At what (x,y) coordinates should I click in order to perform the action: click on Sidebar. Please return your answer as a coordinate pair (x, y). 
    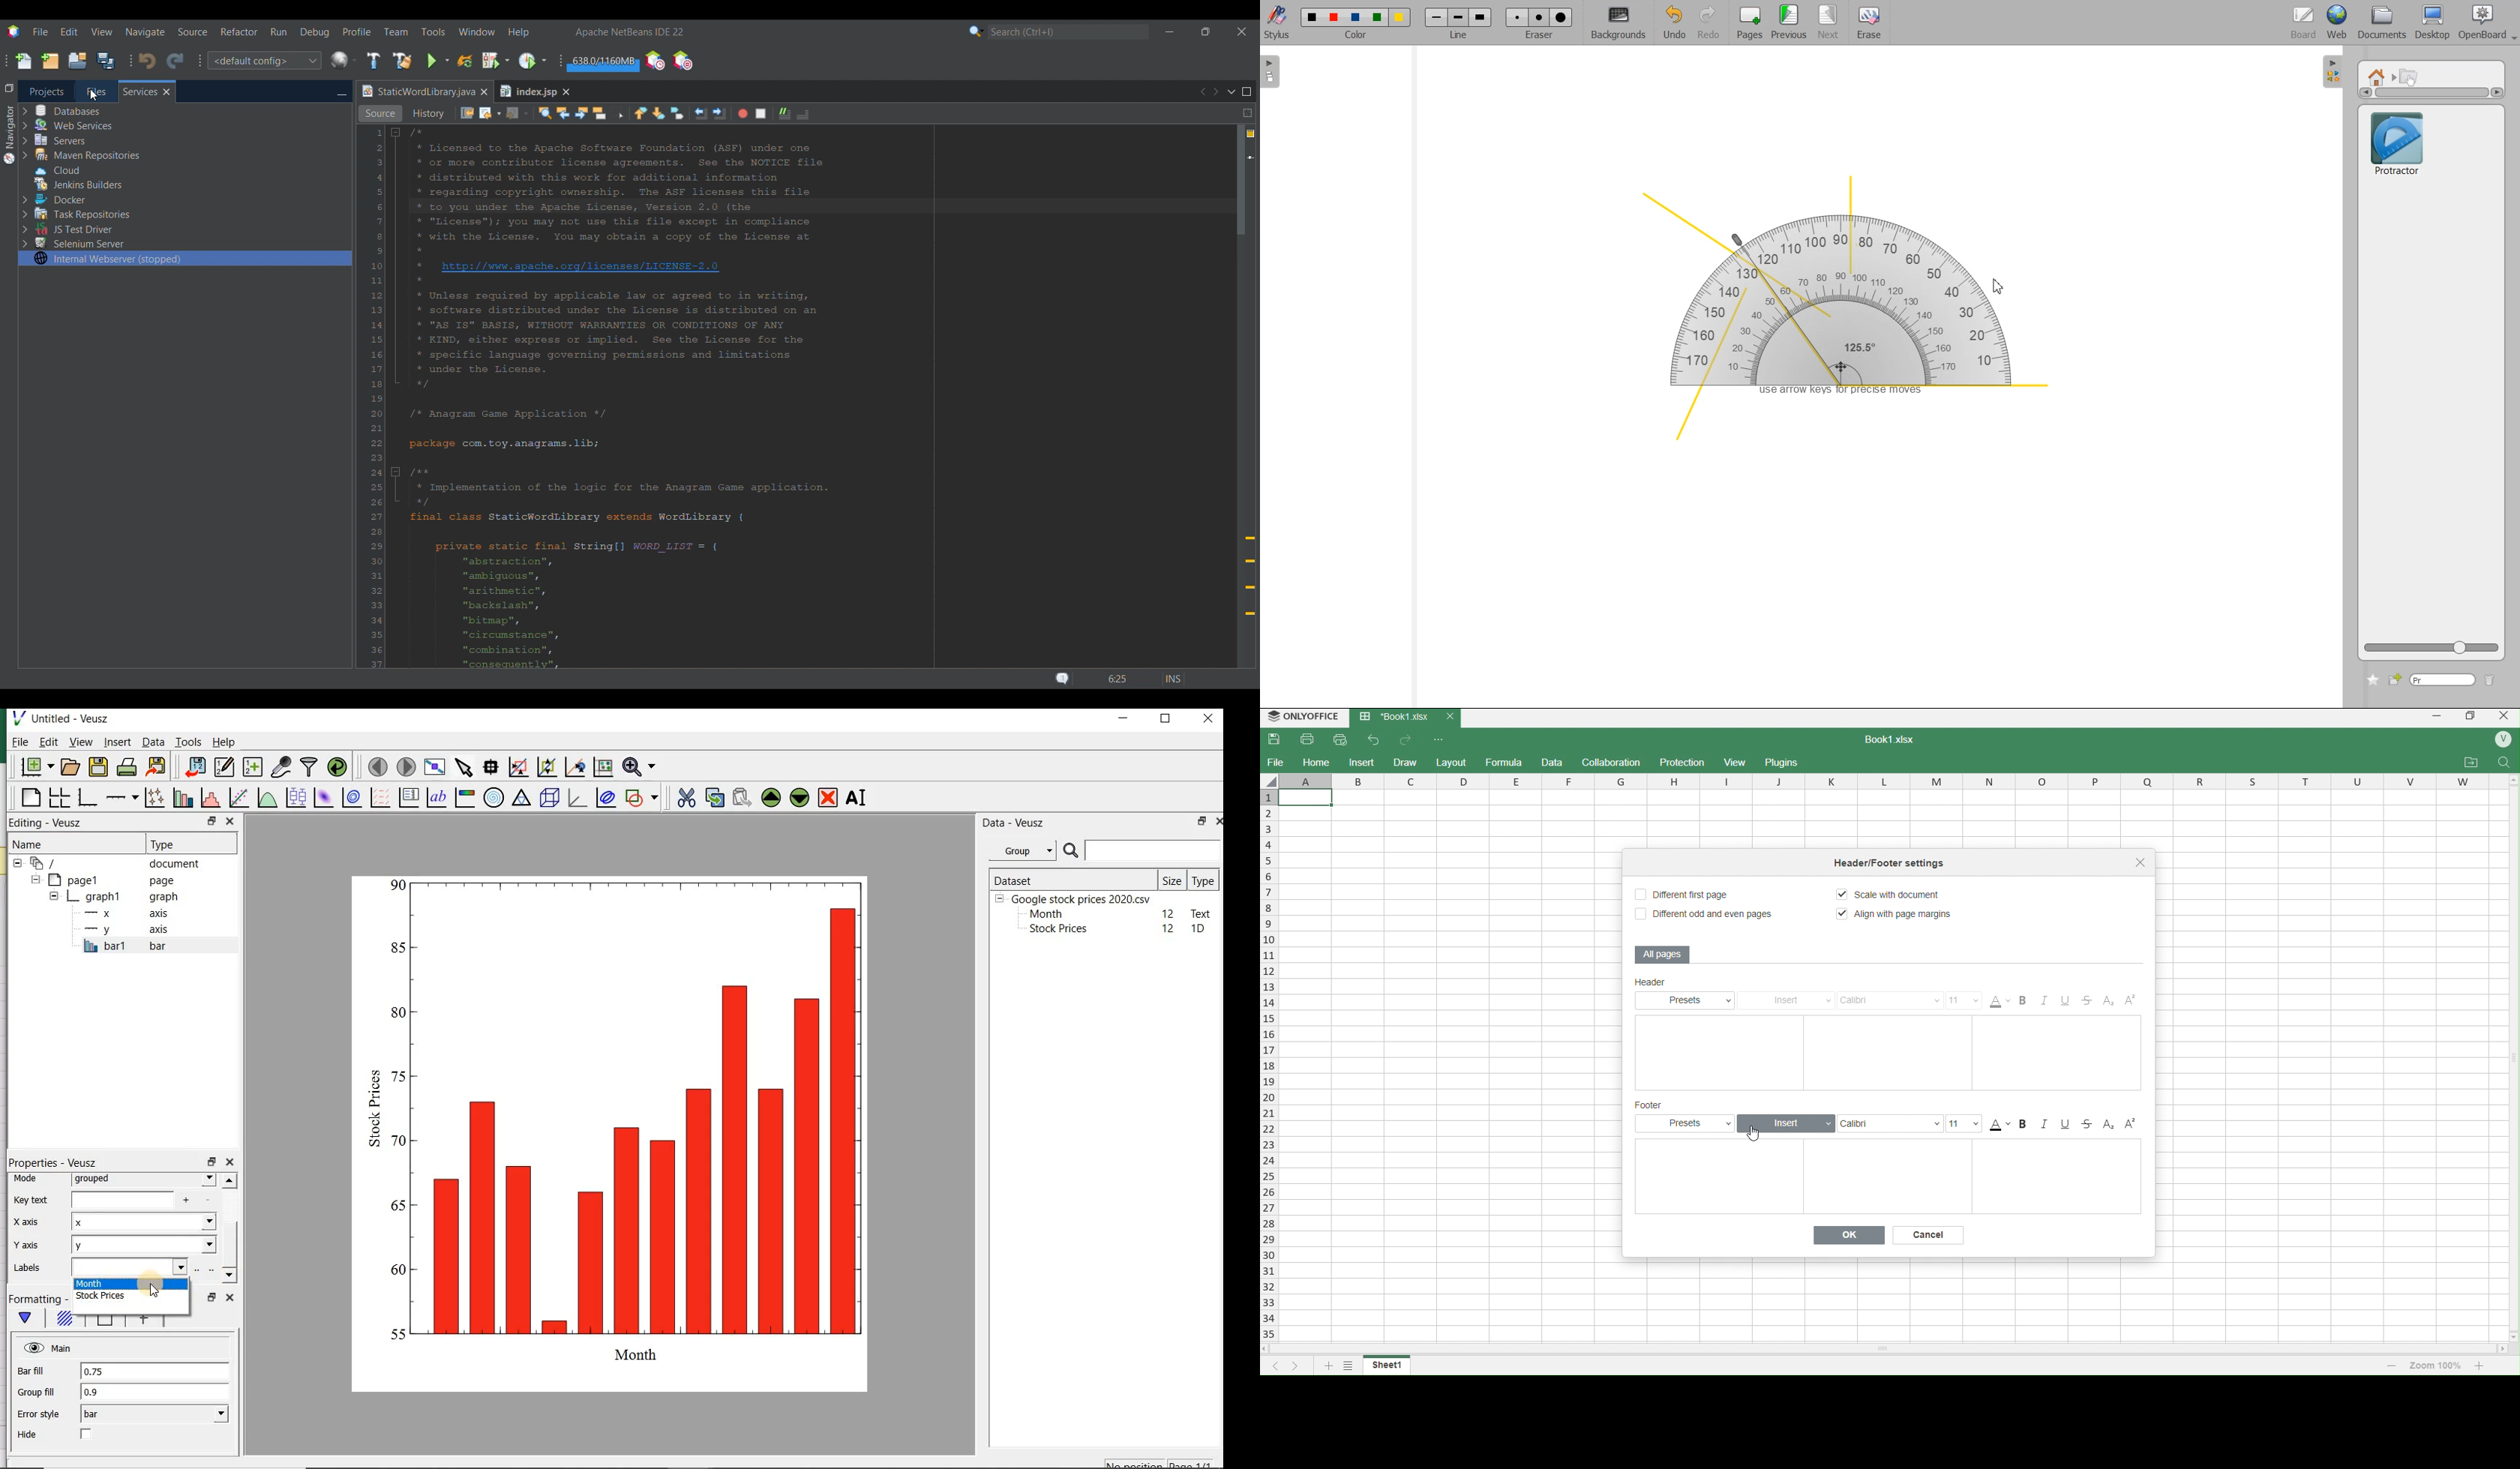
    Looking at the image, I should click on (1275, 72).